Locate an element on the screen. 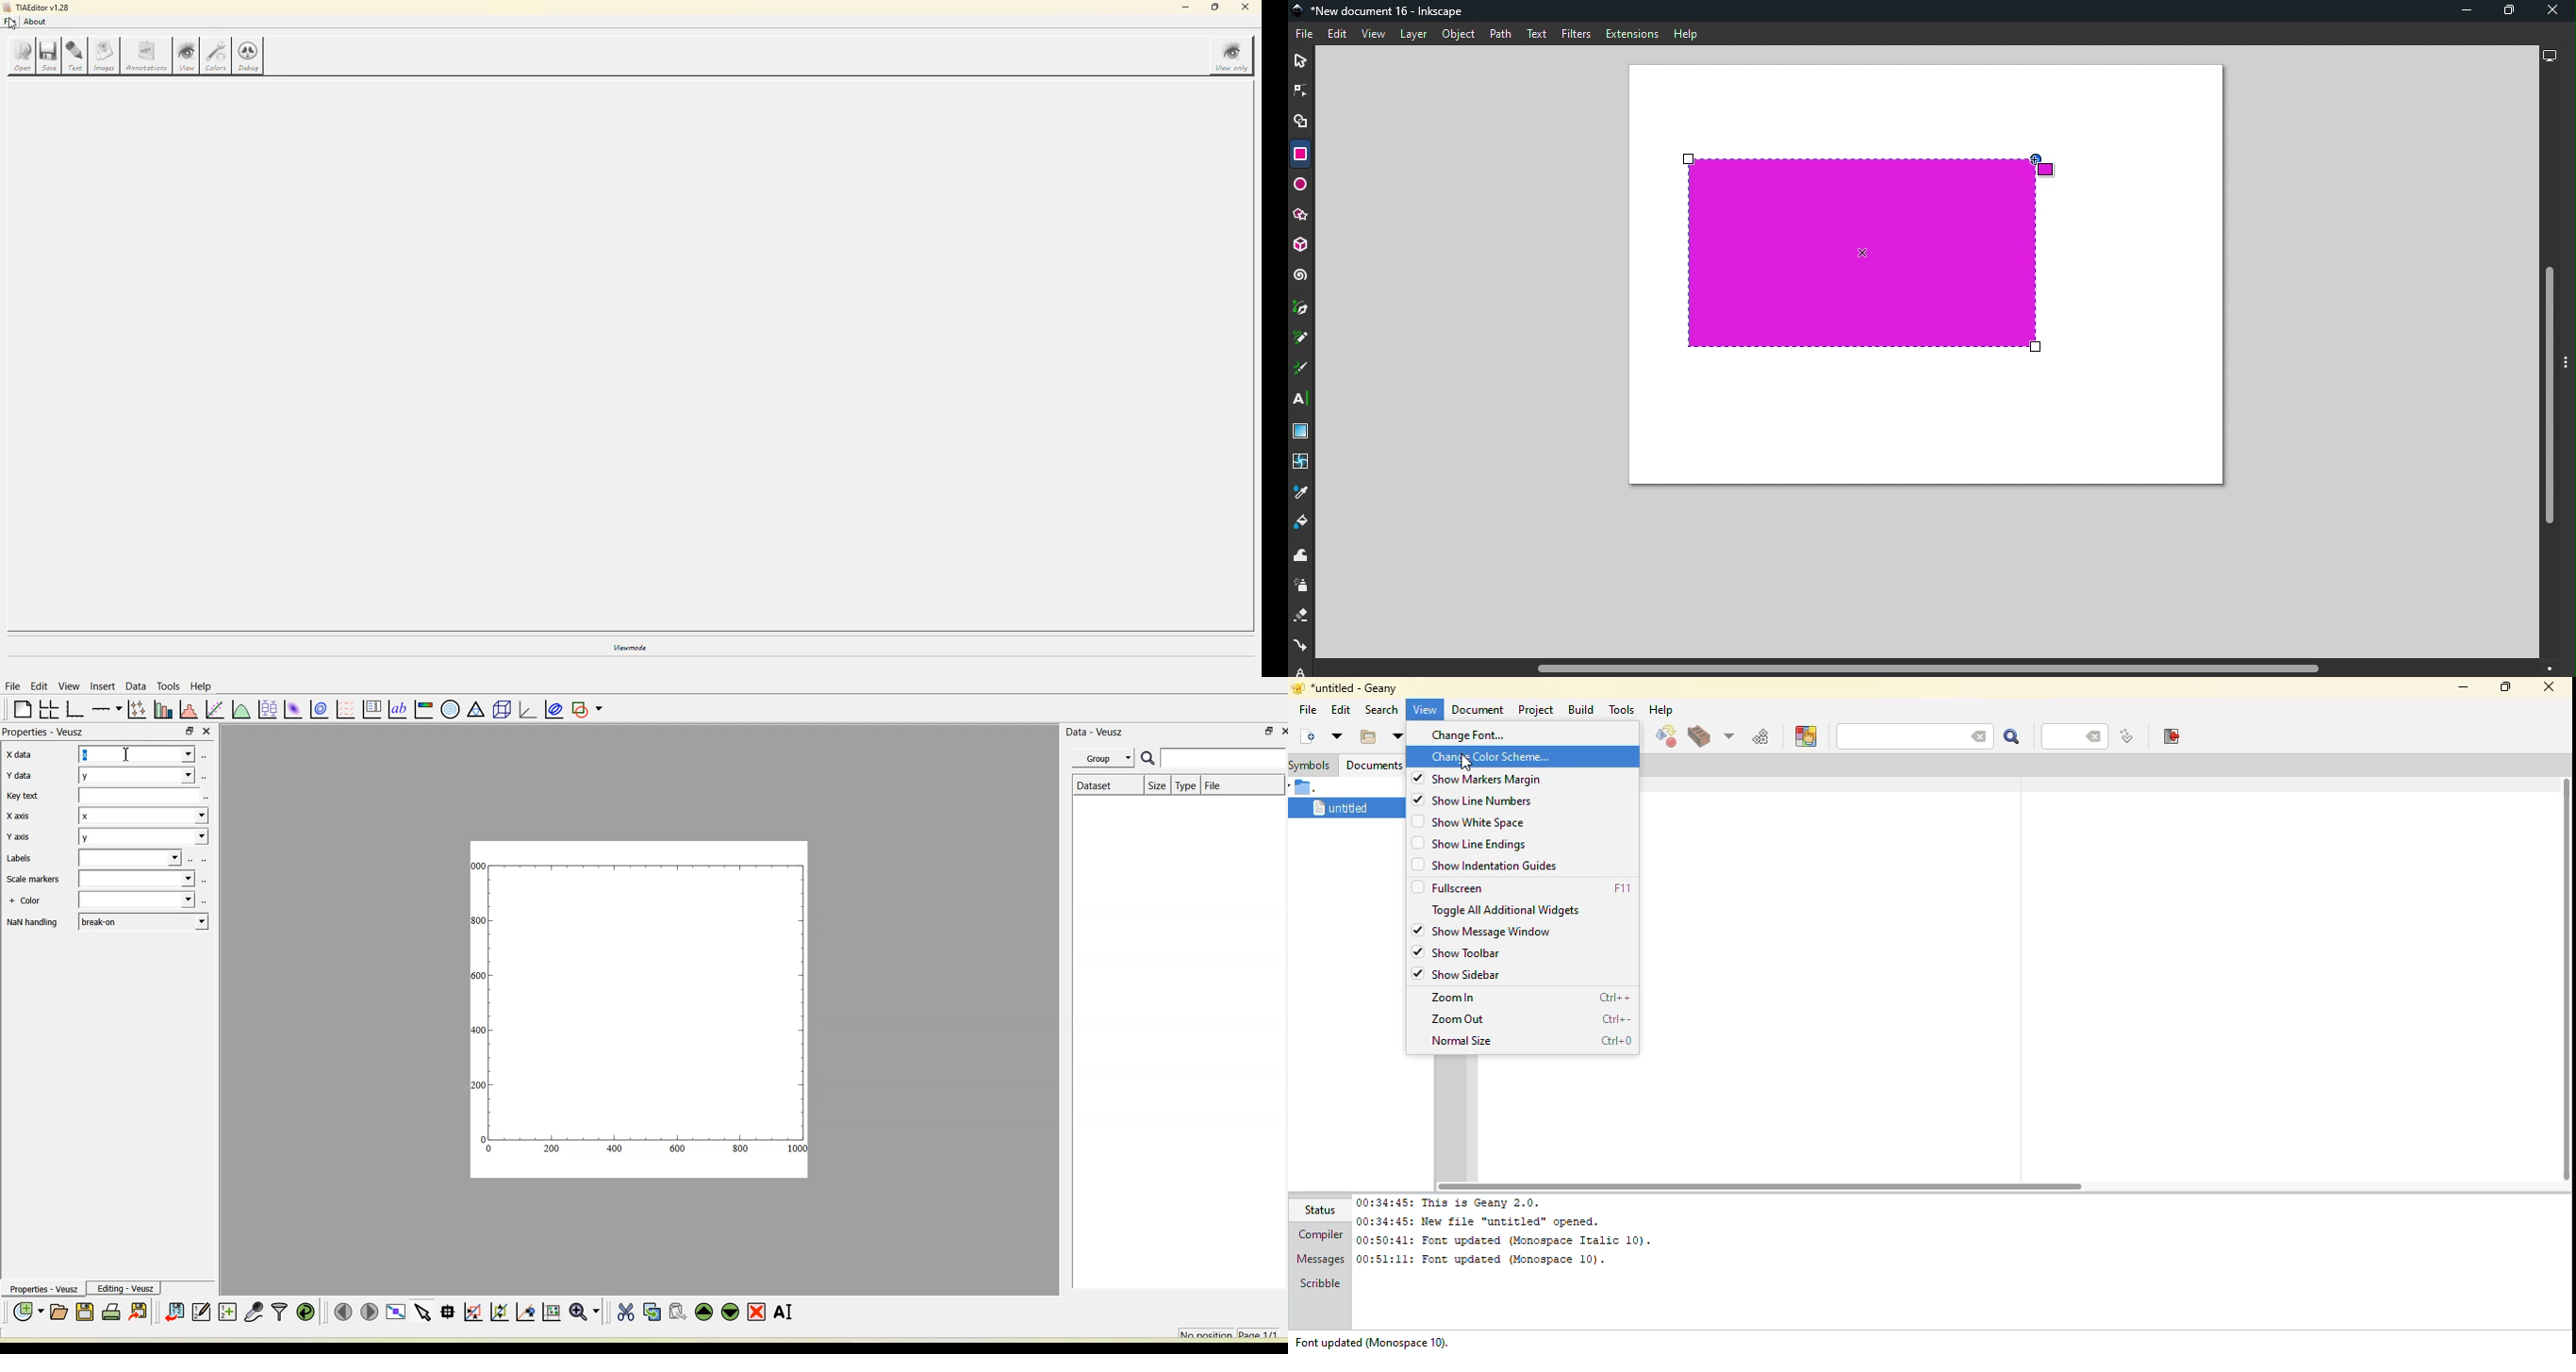 The image size is (2576, 1372). Labels is located at coordinates (20, 858).